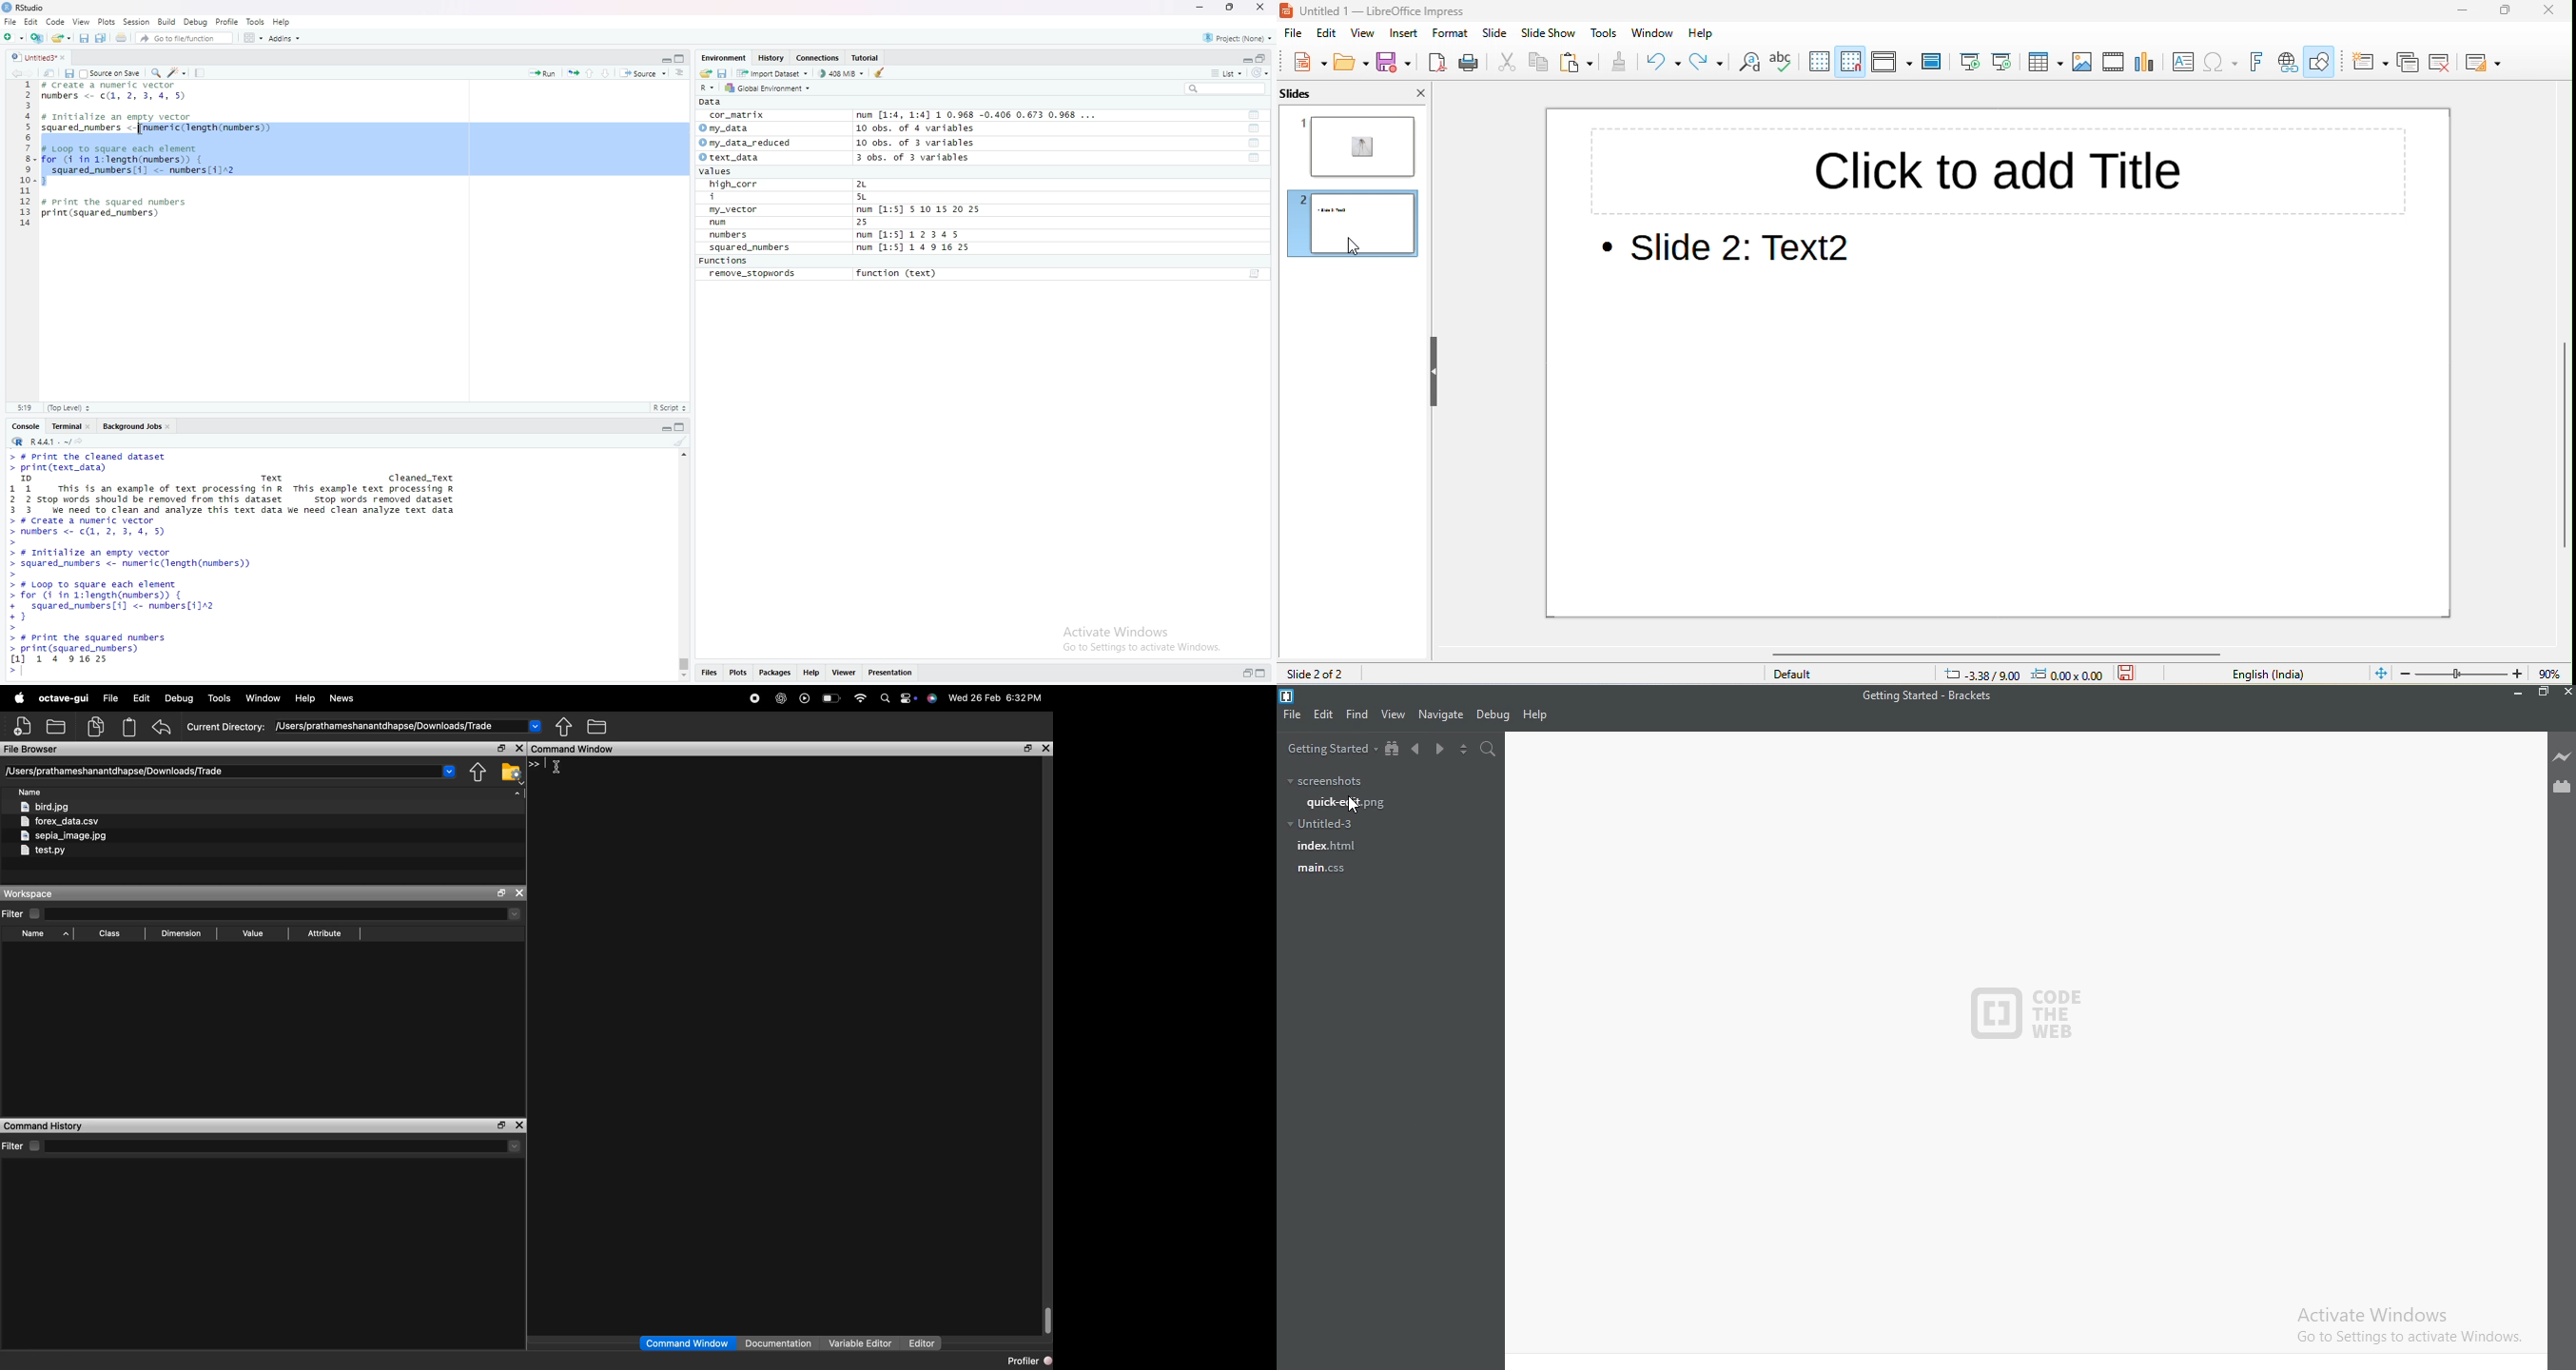 The width and height of the screenshot is (2576, 1372). Describe the element at coordinates (61, 37) in the screenshot. I see `Open an existing file` at that location.